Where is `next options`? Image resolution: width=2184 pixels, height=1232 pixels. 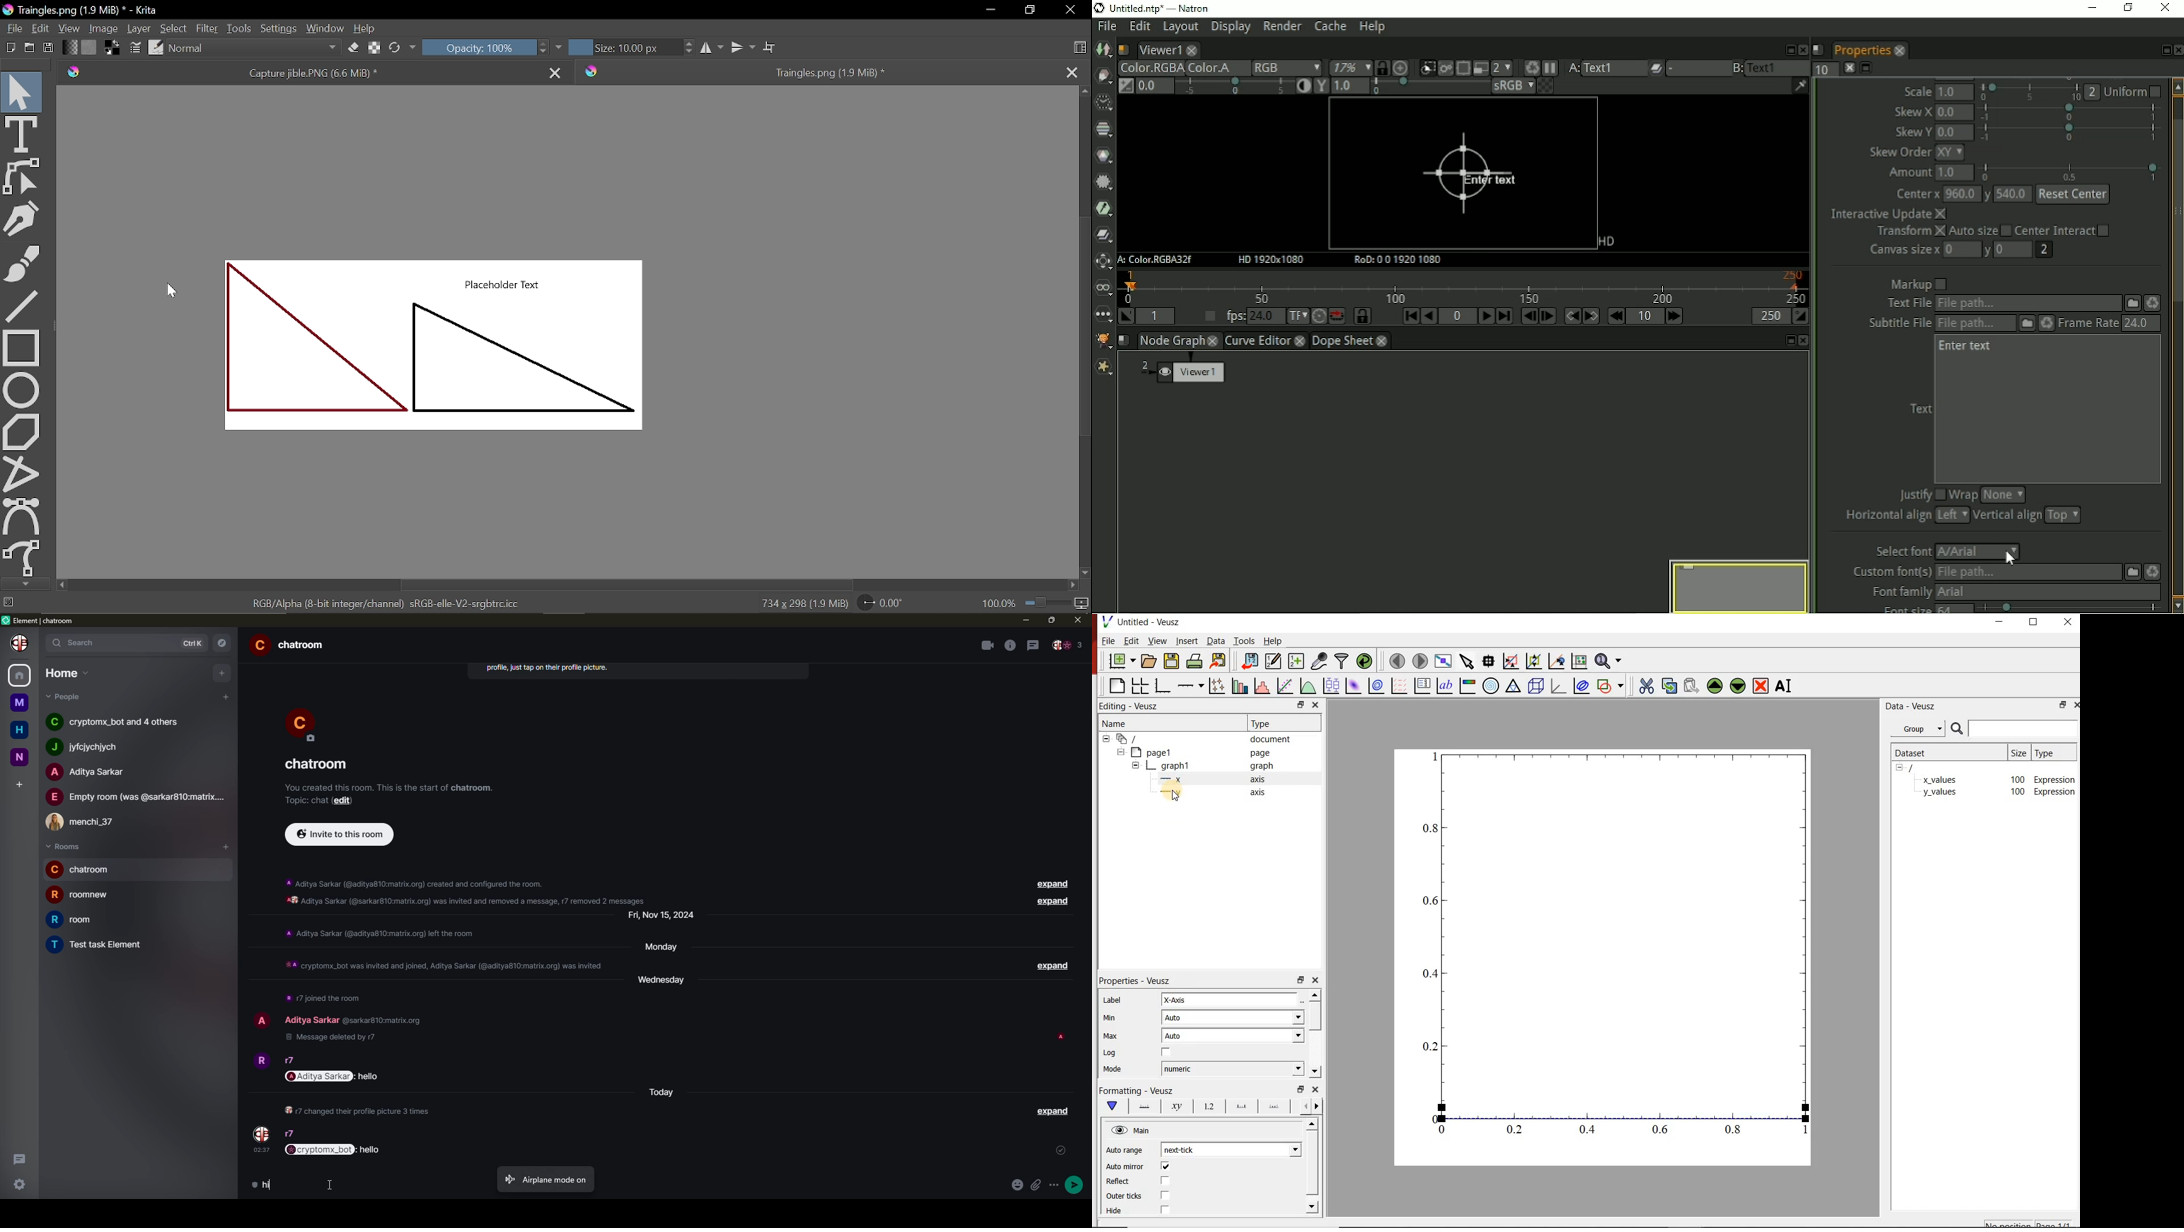 next options is located at coordinates (1304, 1106).